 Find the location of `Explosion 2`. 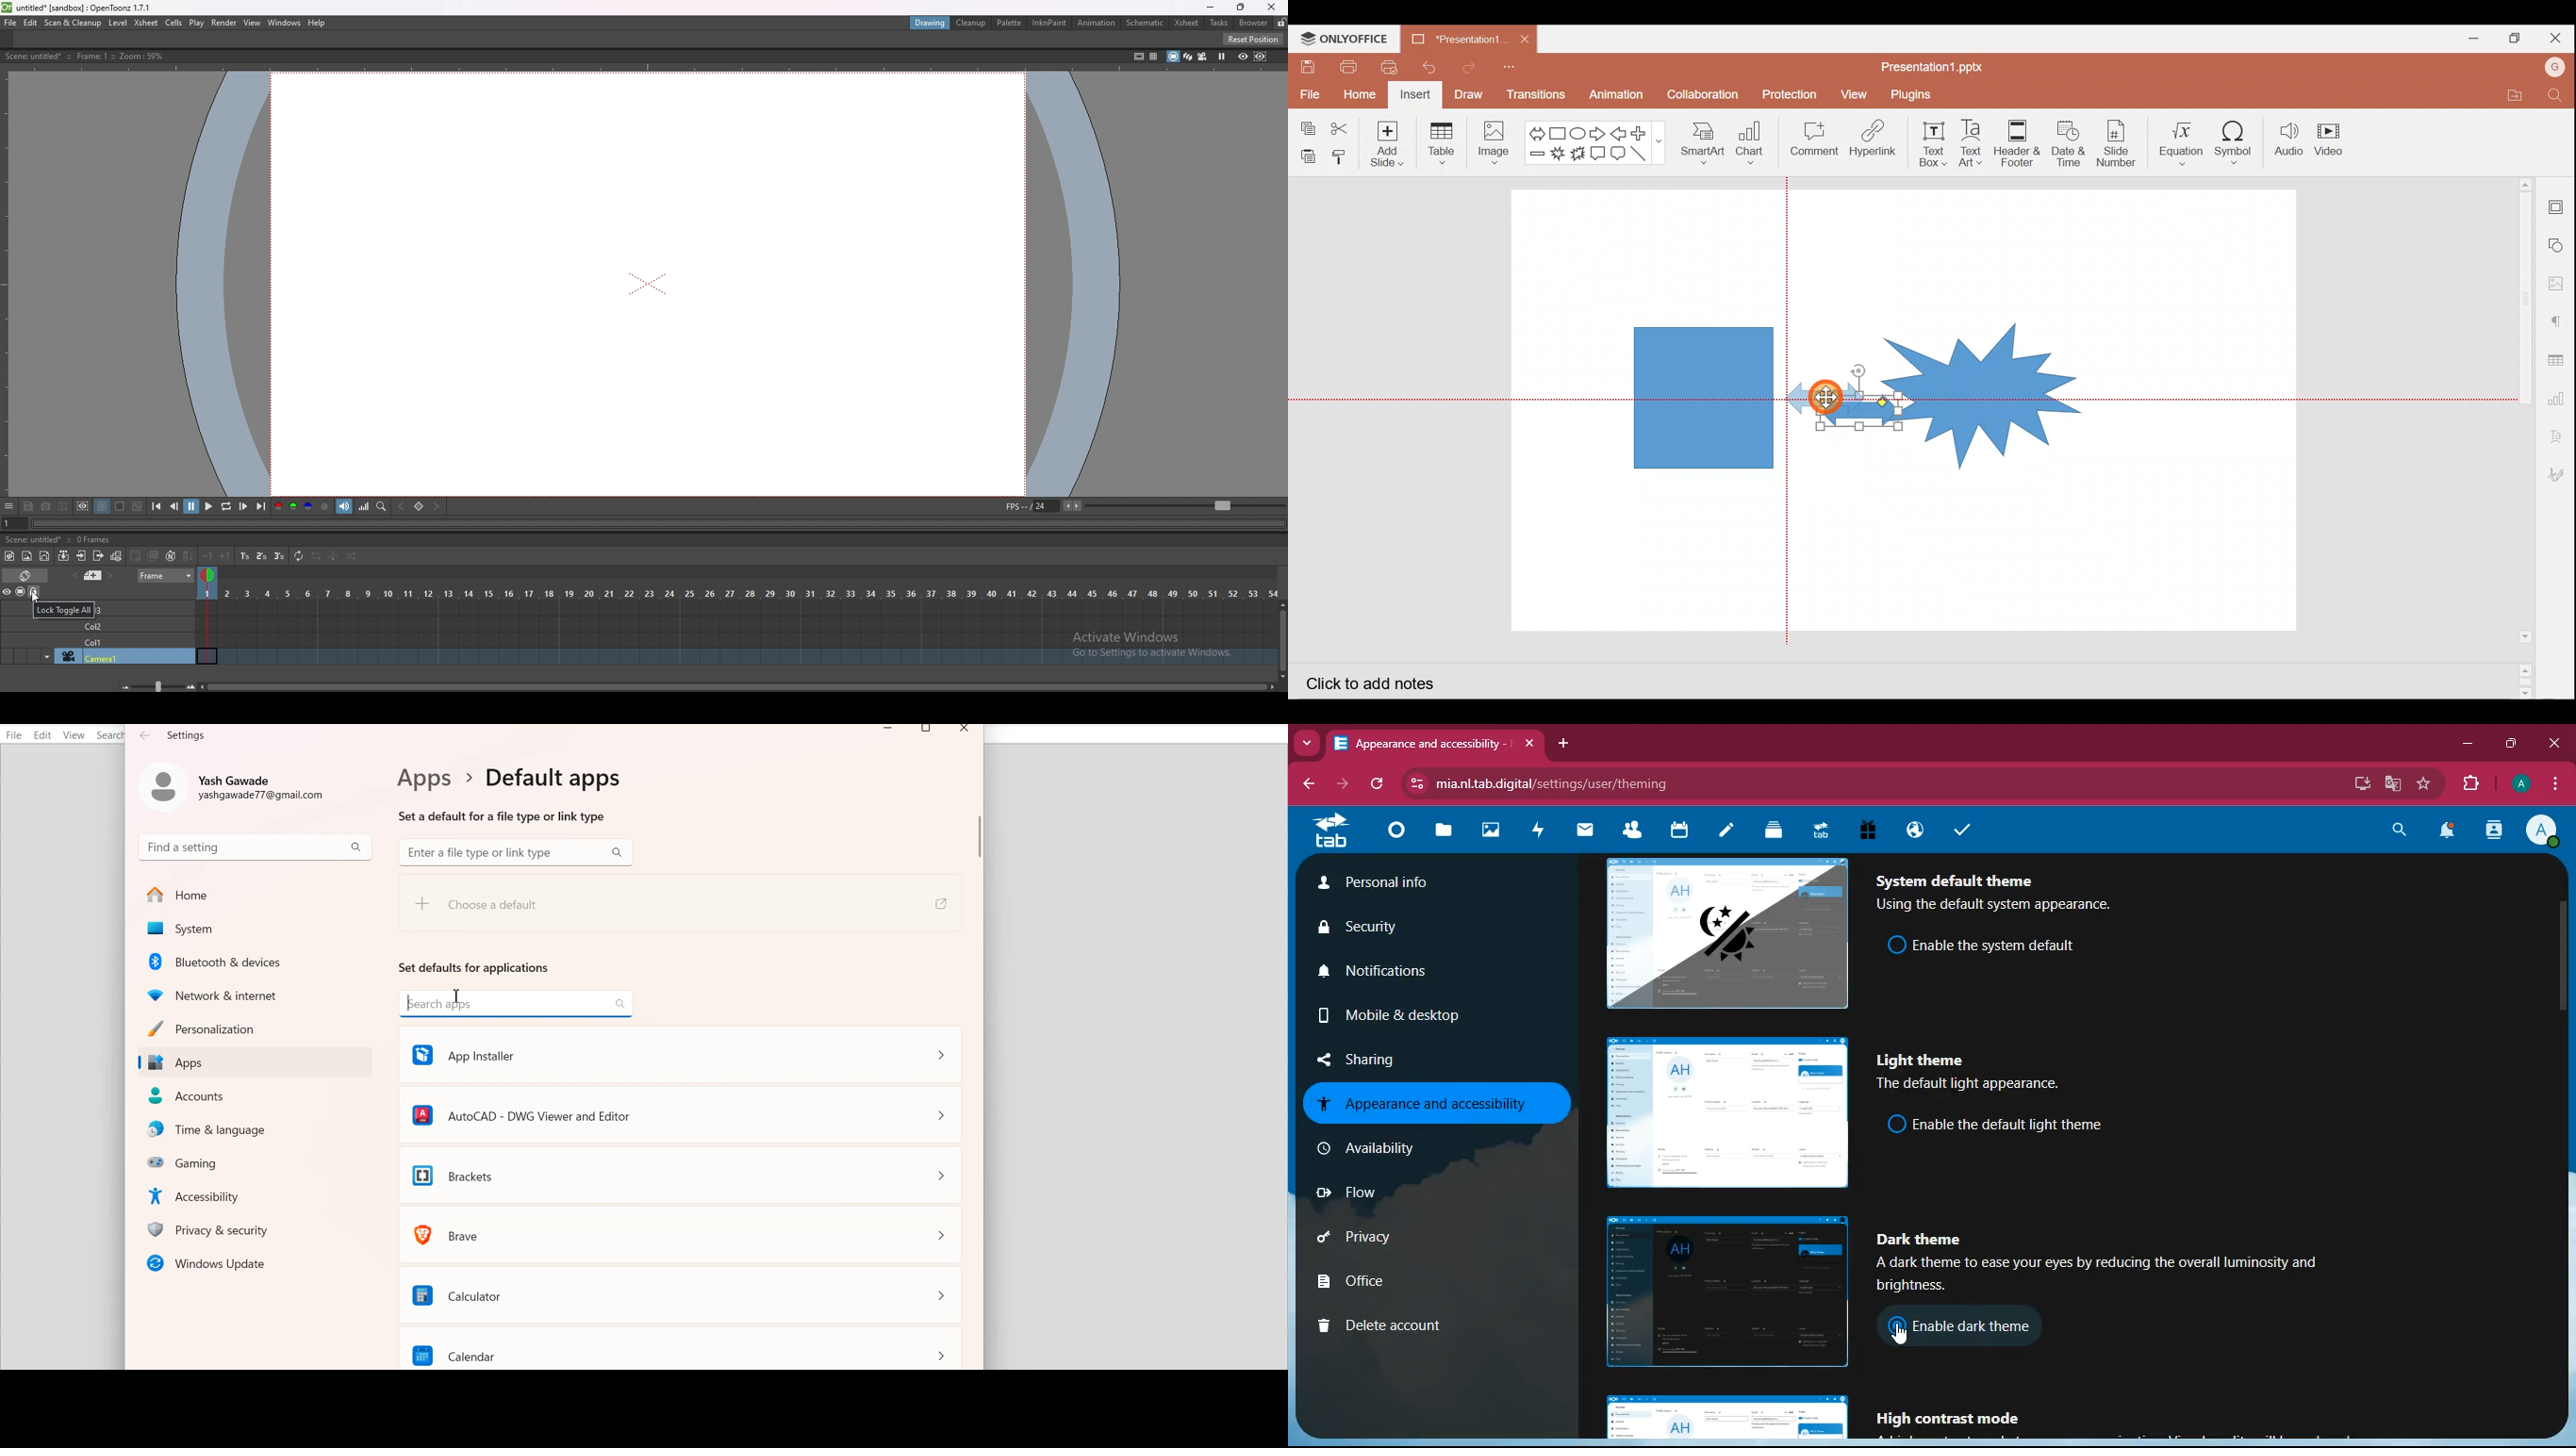

Explosion 2 is located at coordinates (1577, 153).